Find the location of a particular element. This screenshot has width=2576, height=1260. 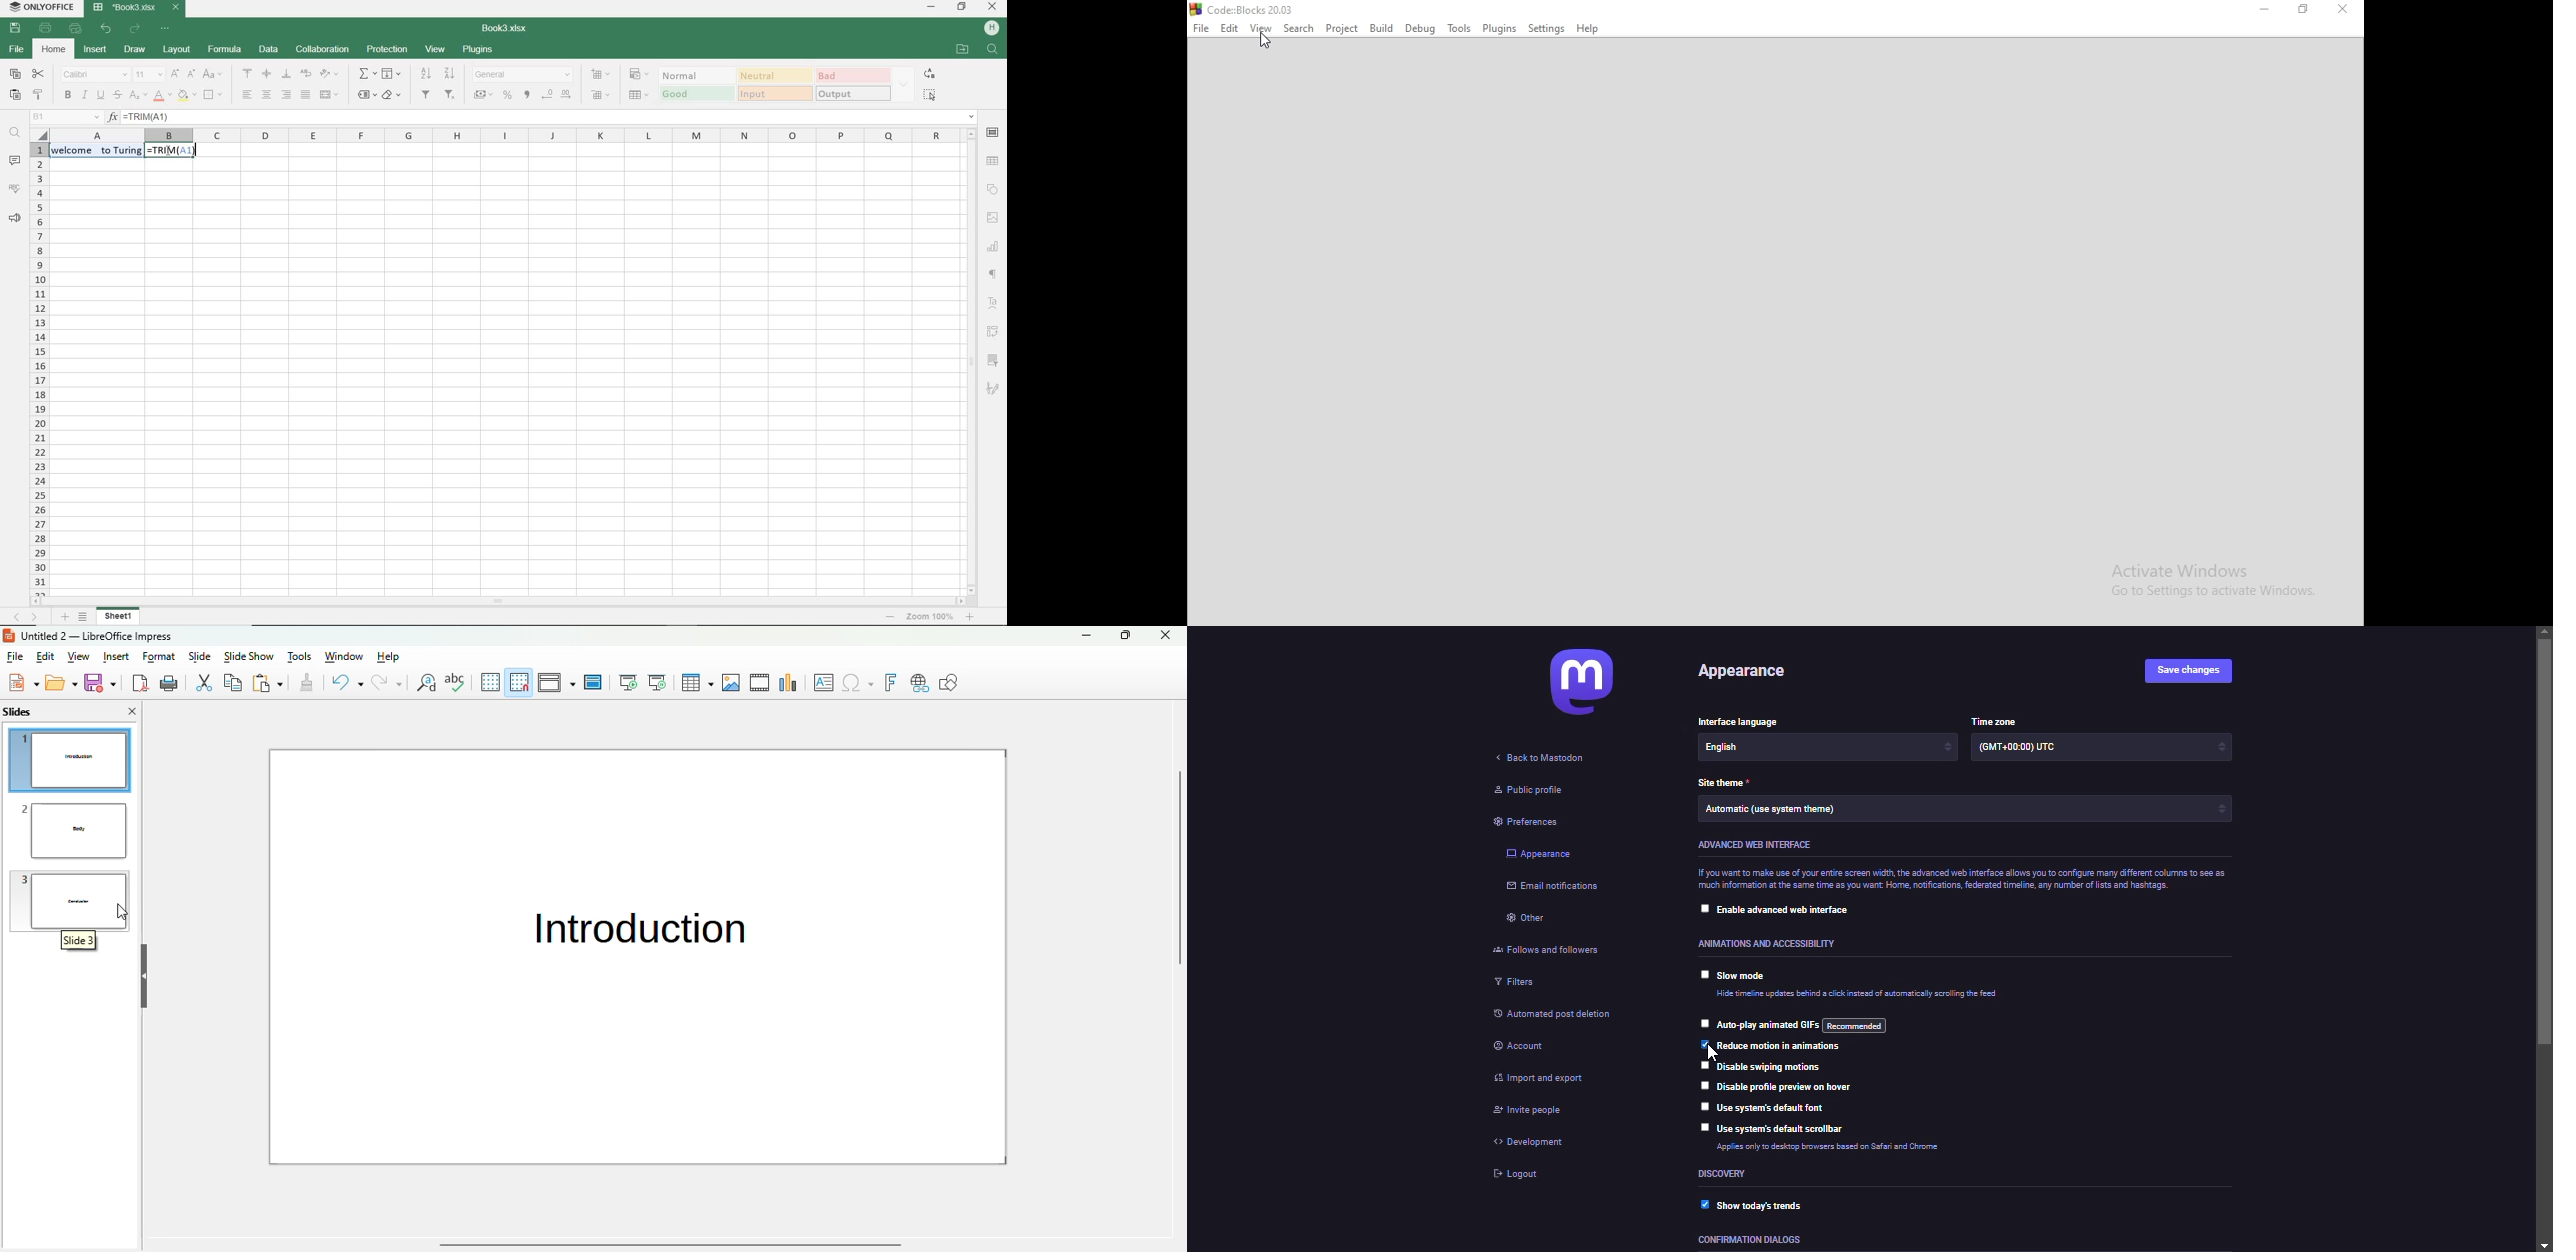

summation is located at coordinates (366, 75).